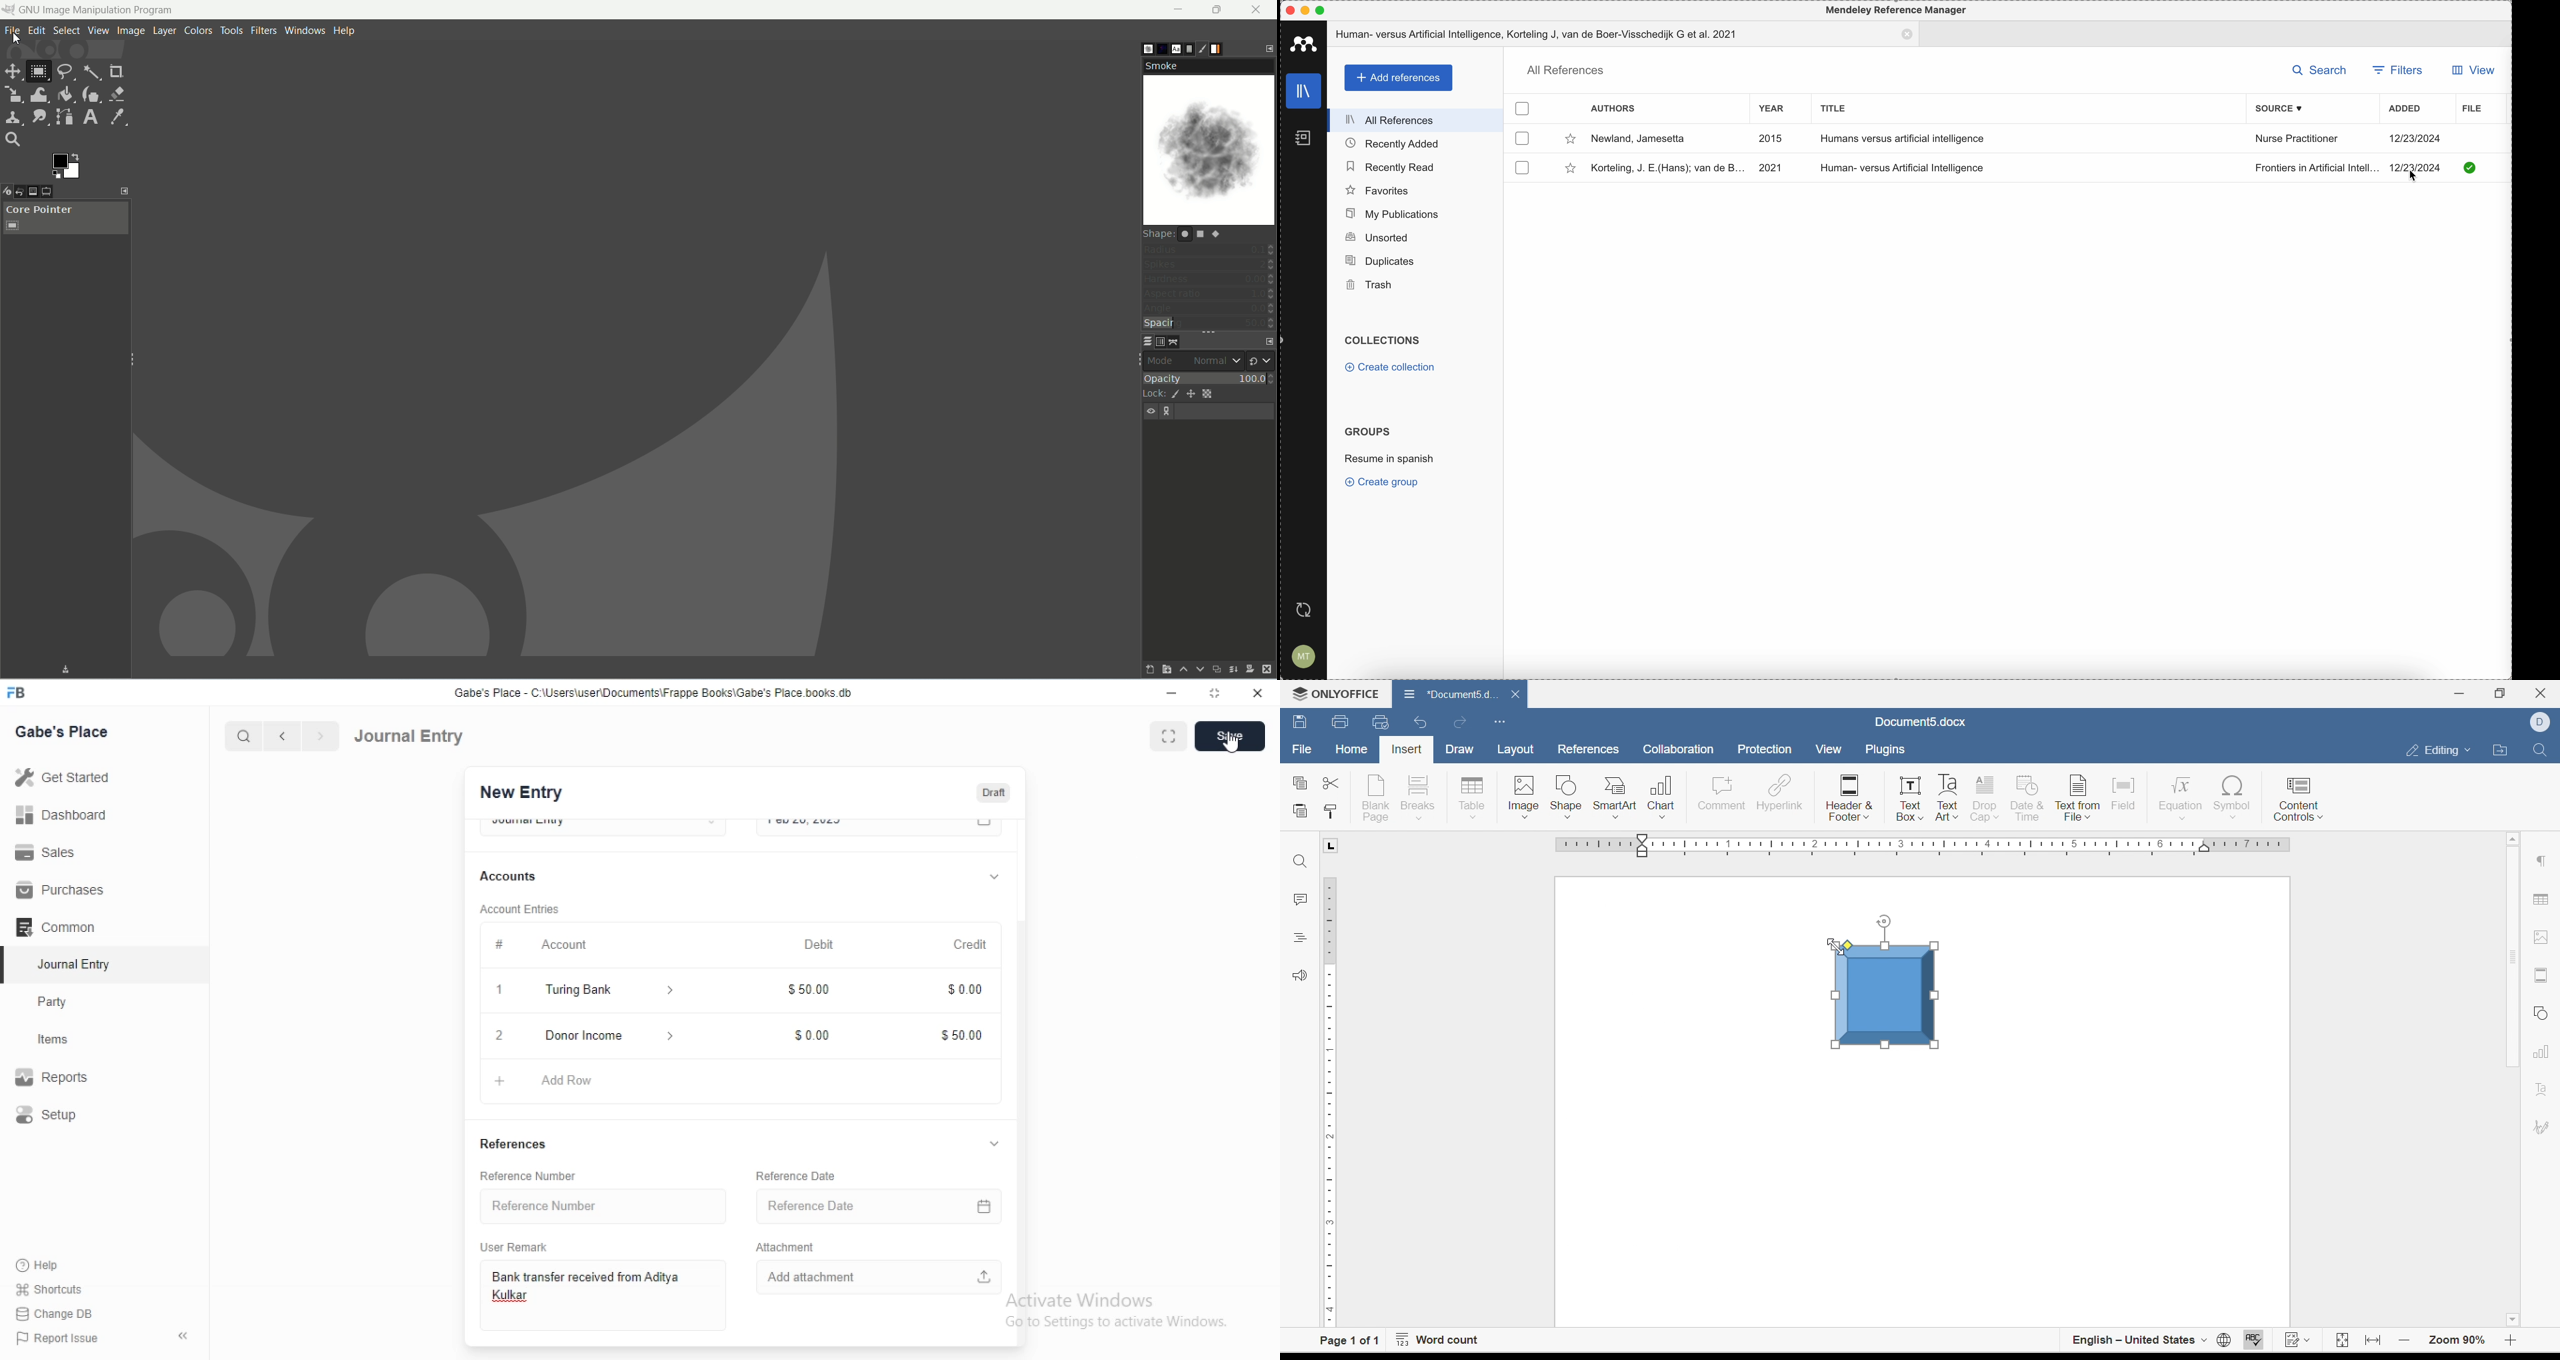 This screenshot has height=1372, width=2576. Describe the element at coordinates (2409, 176) in the screenshot. I see `cursor` at that location.